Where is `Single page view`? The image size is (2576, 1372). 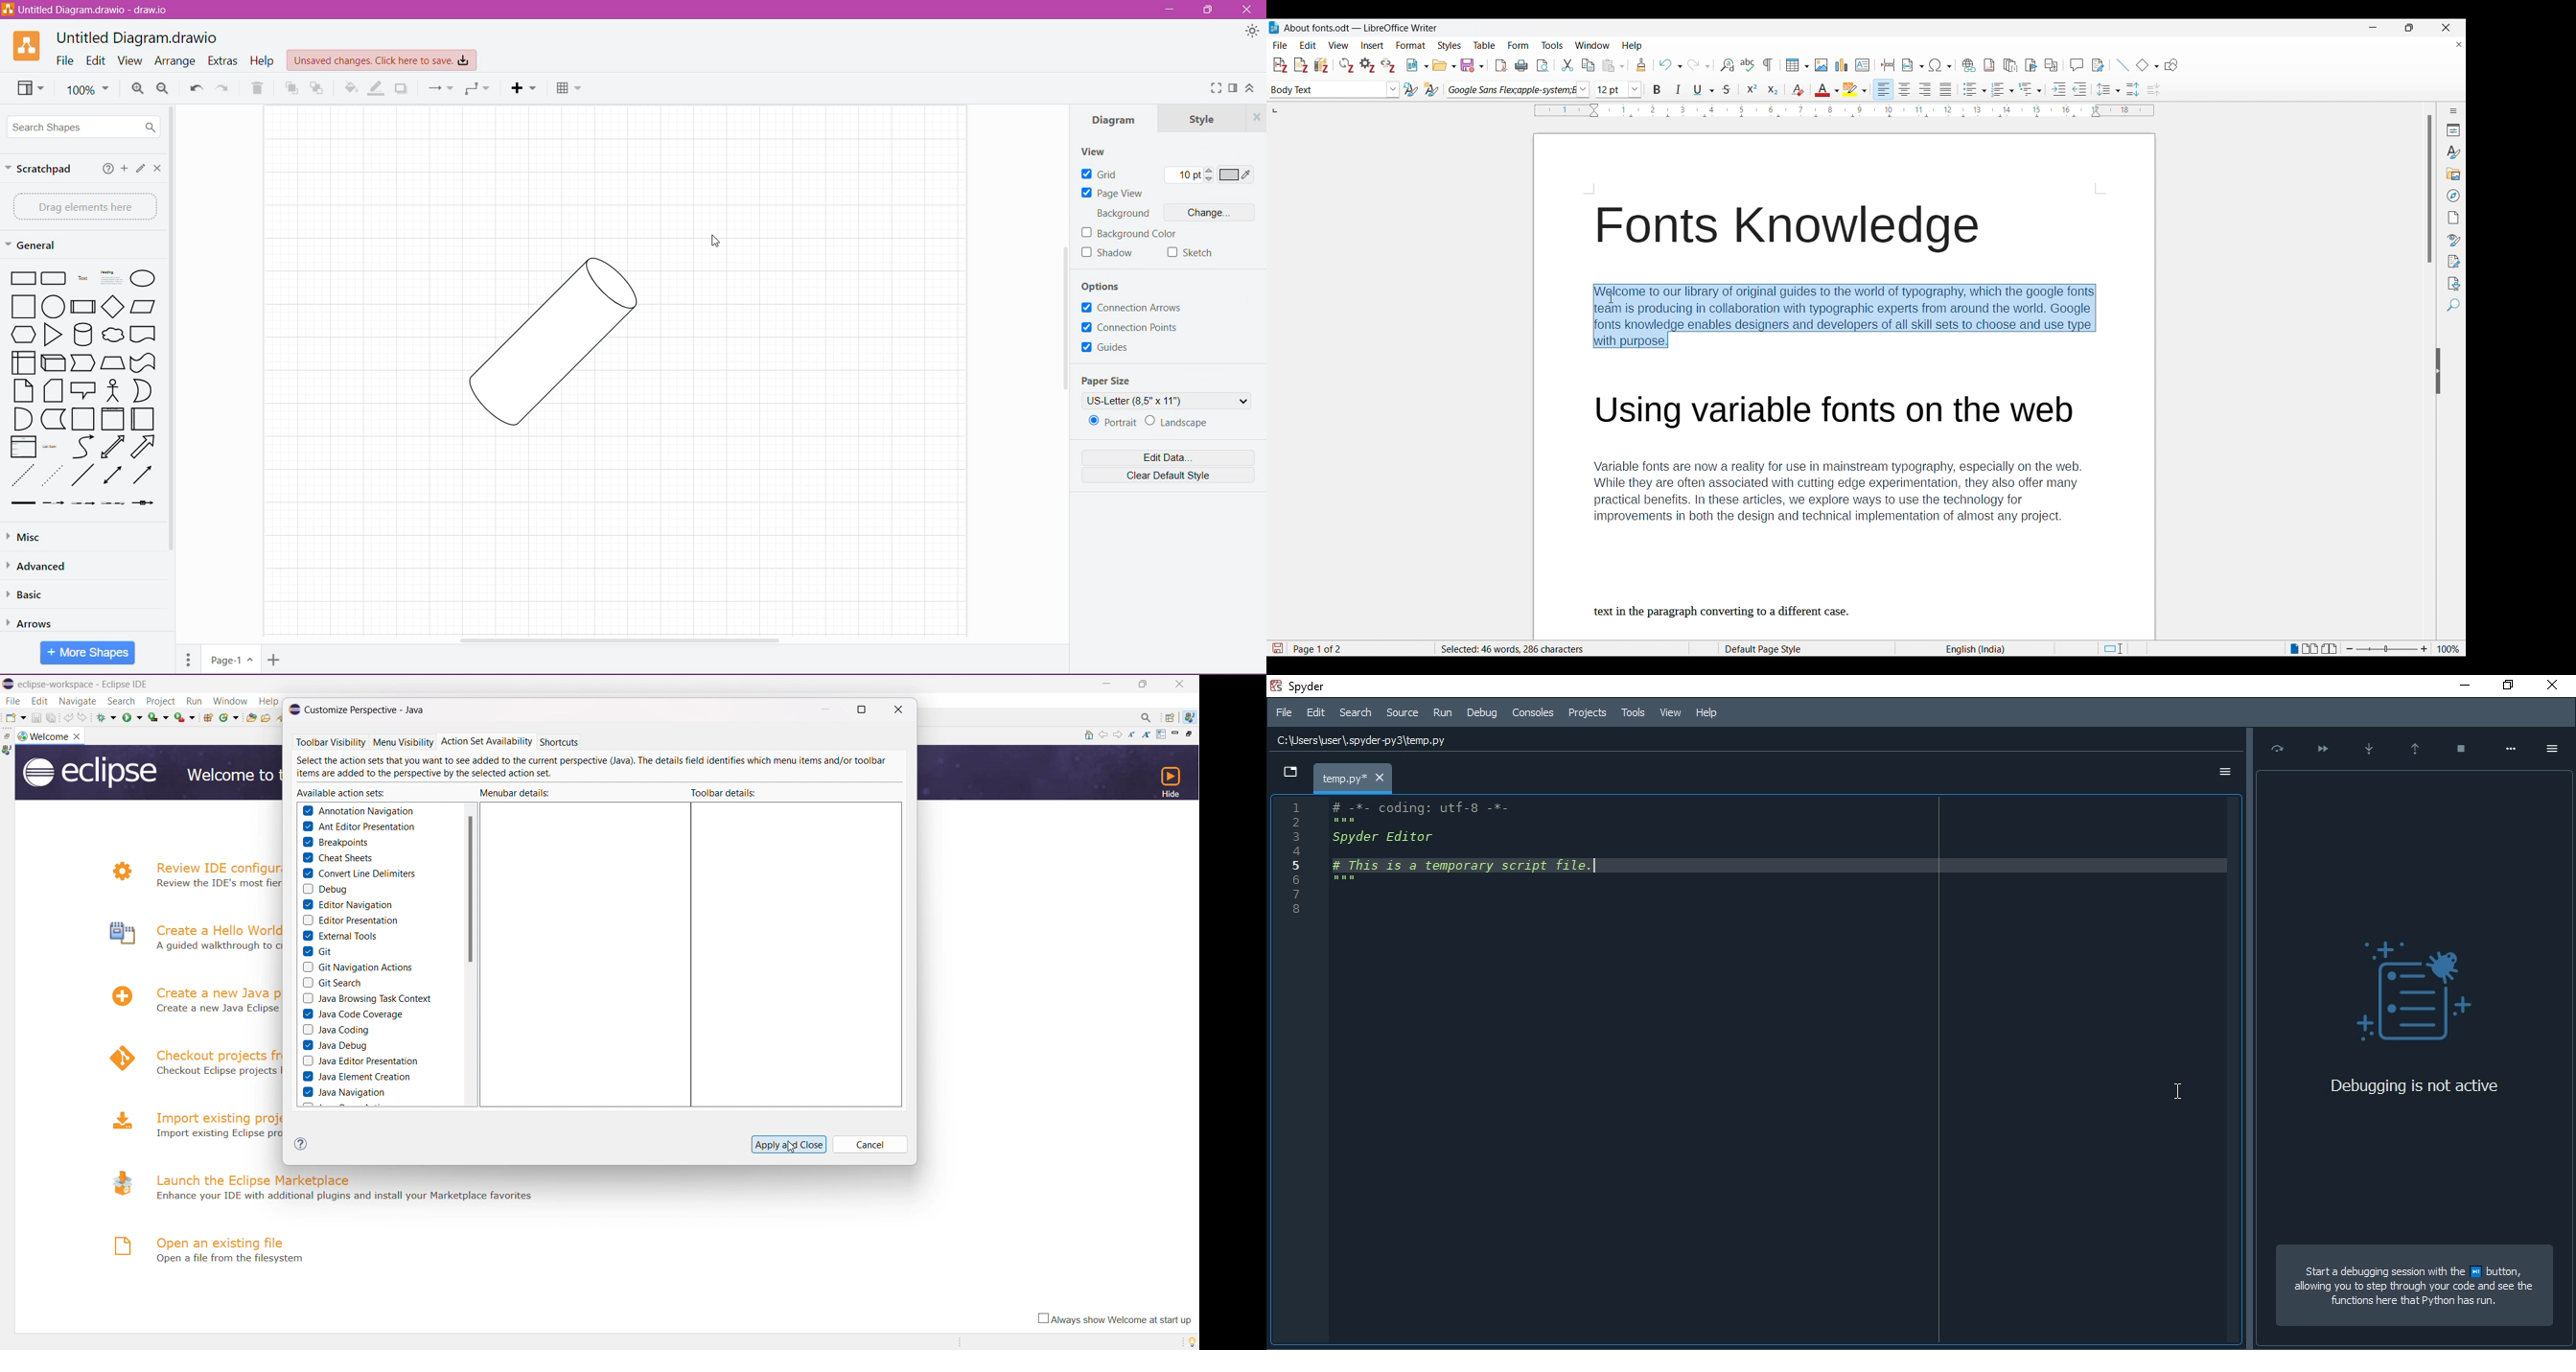 Single page view is located at coordinates (2294, 649).